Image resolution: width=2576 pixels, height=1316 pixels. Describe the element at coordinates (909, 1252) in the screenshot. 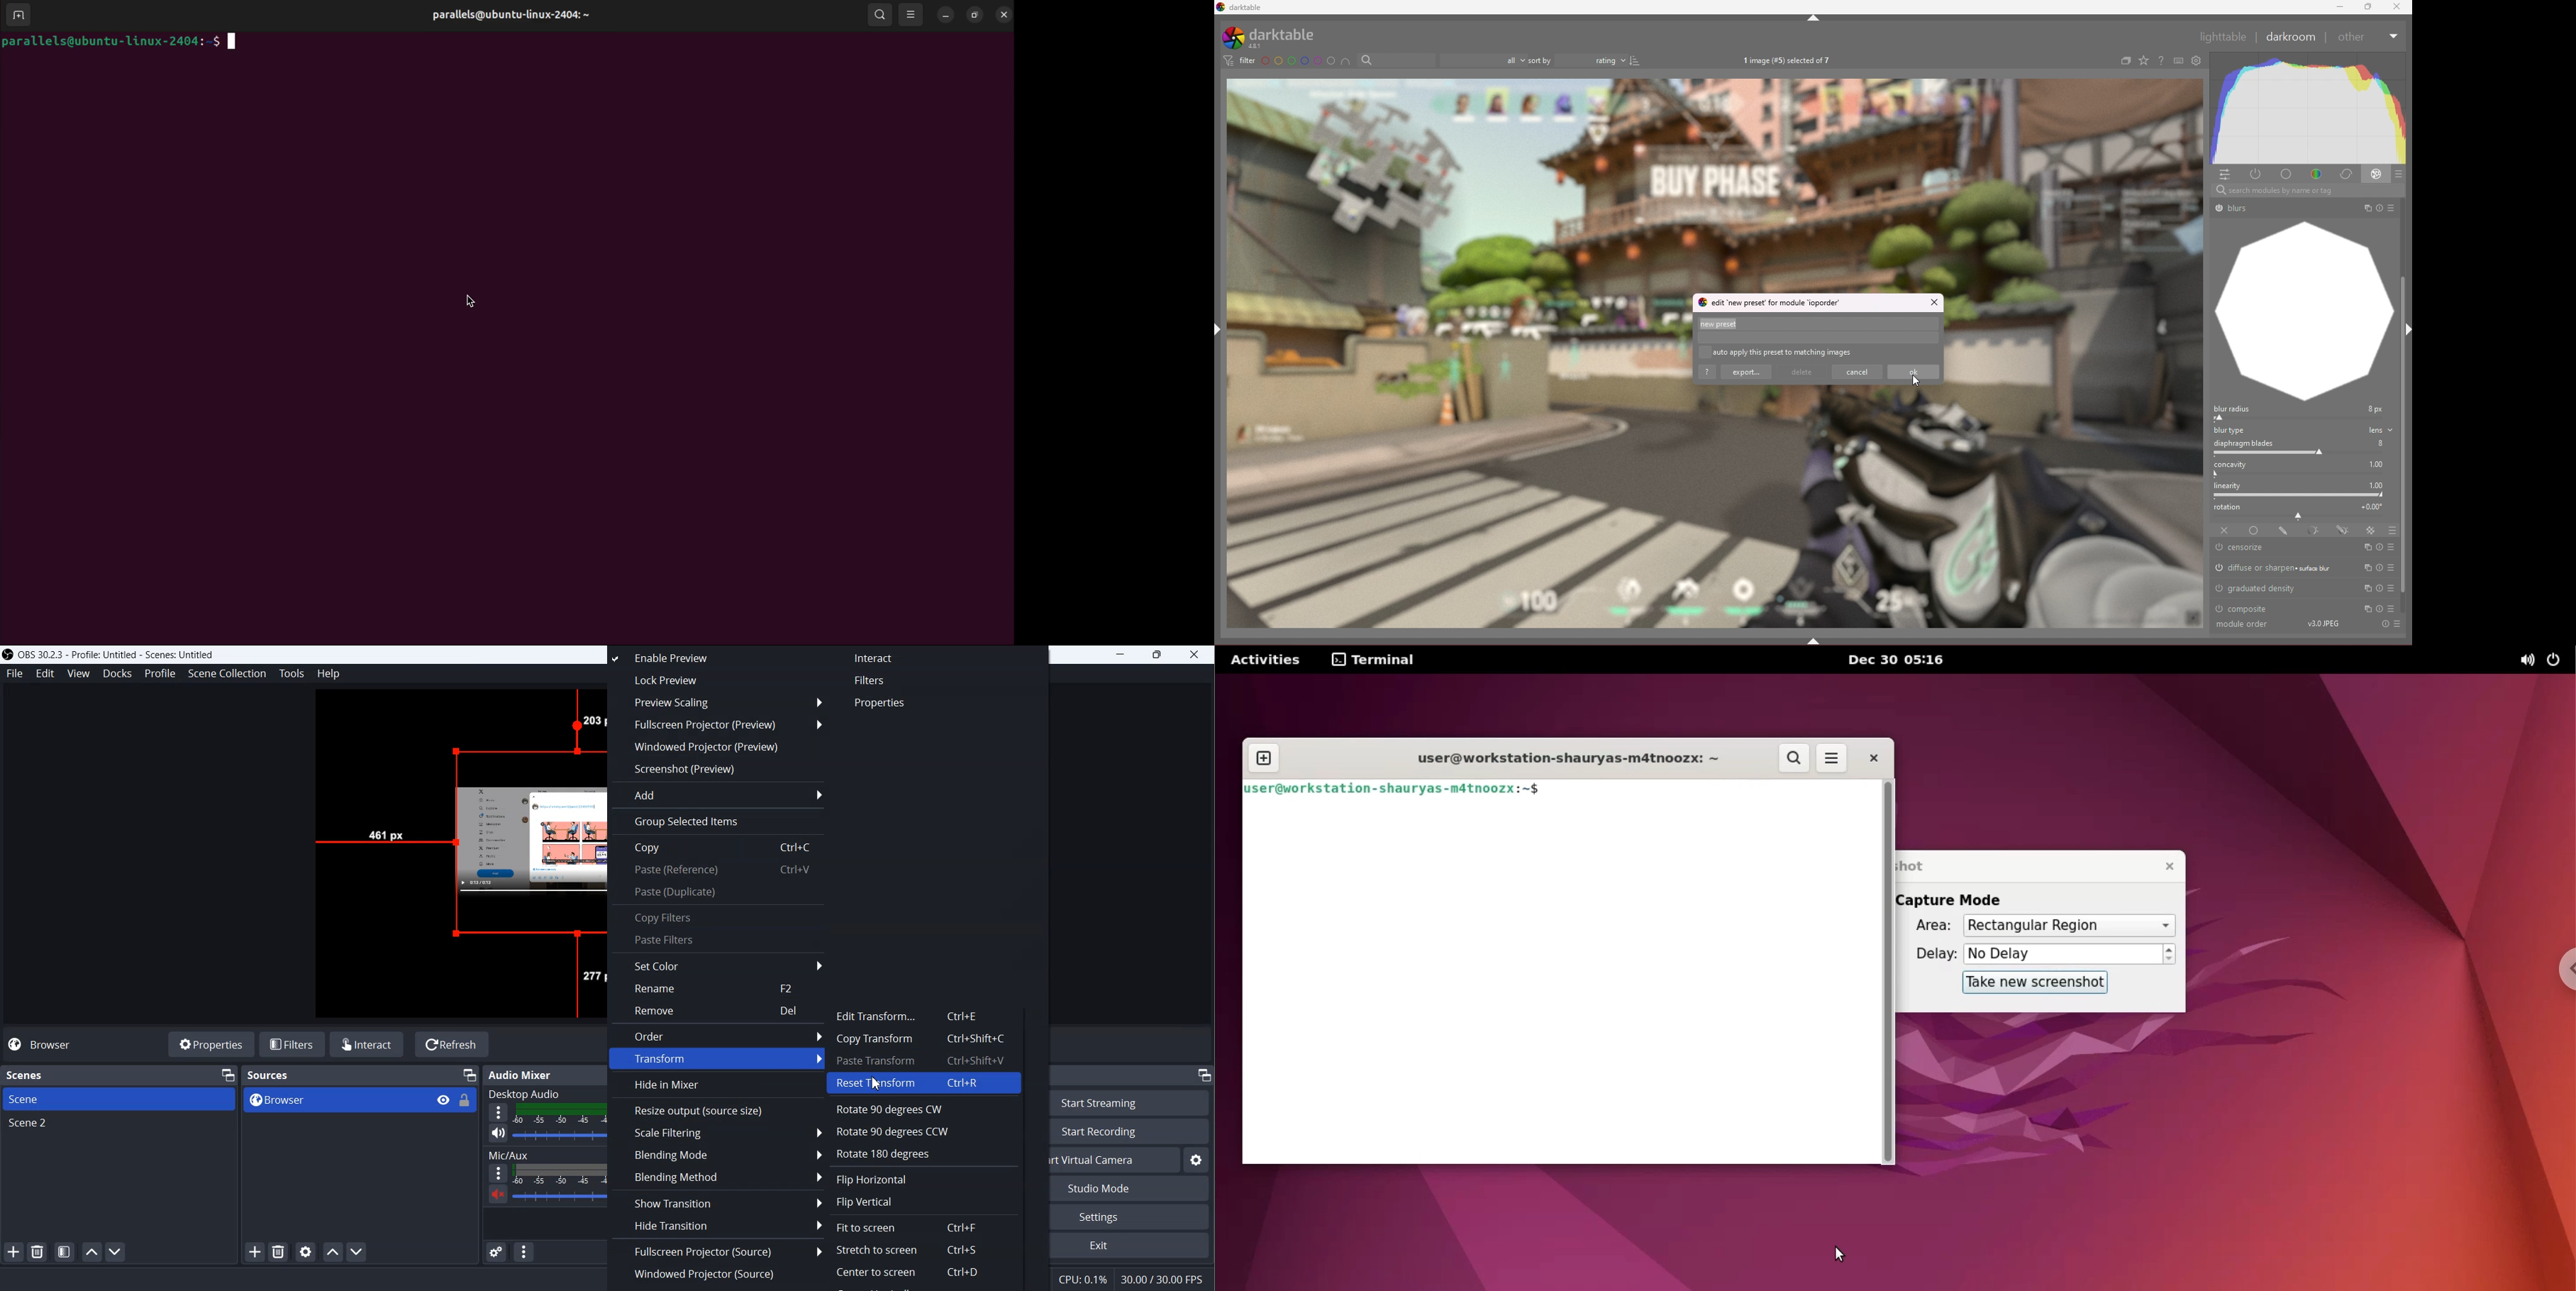

I see `Stretch to screen` at that location.